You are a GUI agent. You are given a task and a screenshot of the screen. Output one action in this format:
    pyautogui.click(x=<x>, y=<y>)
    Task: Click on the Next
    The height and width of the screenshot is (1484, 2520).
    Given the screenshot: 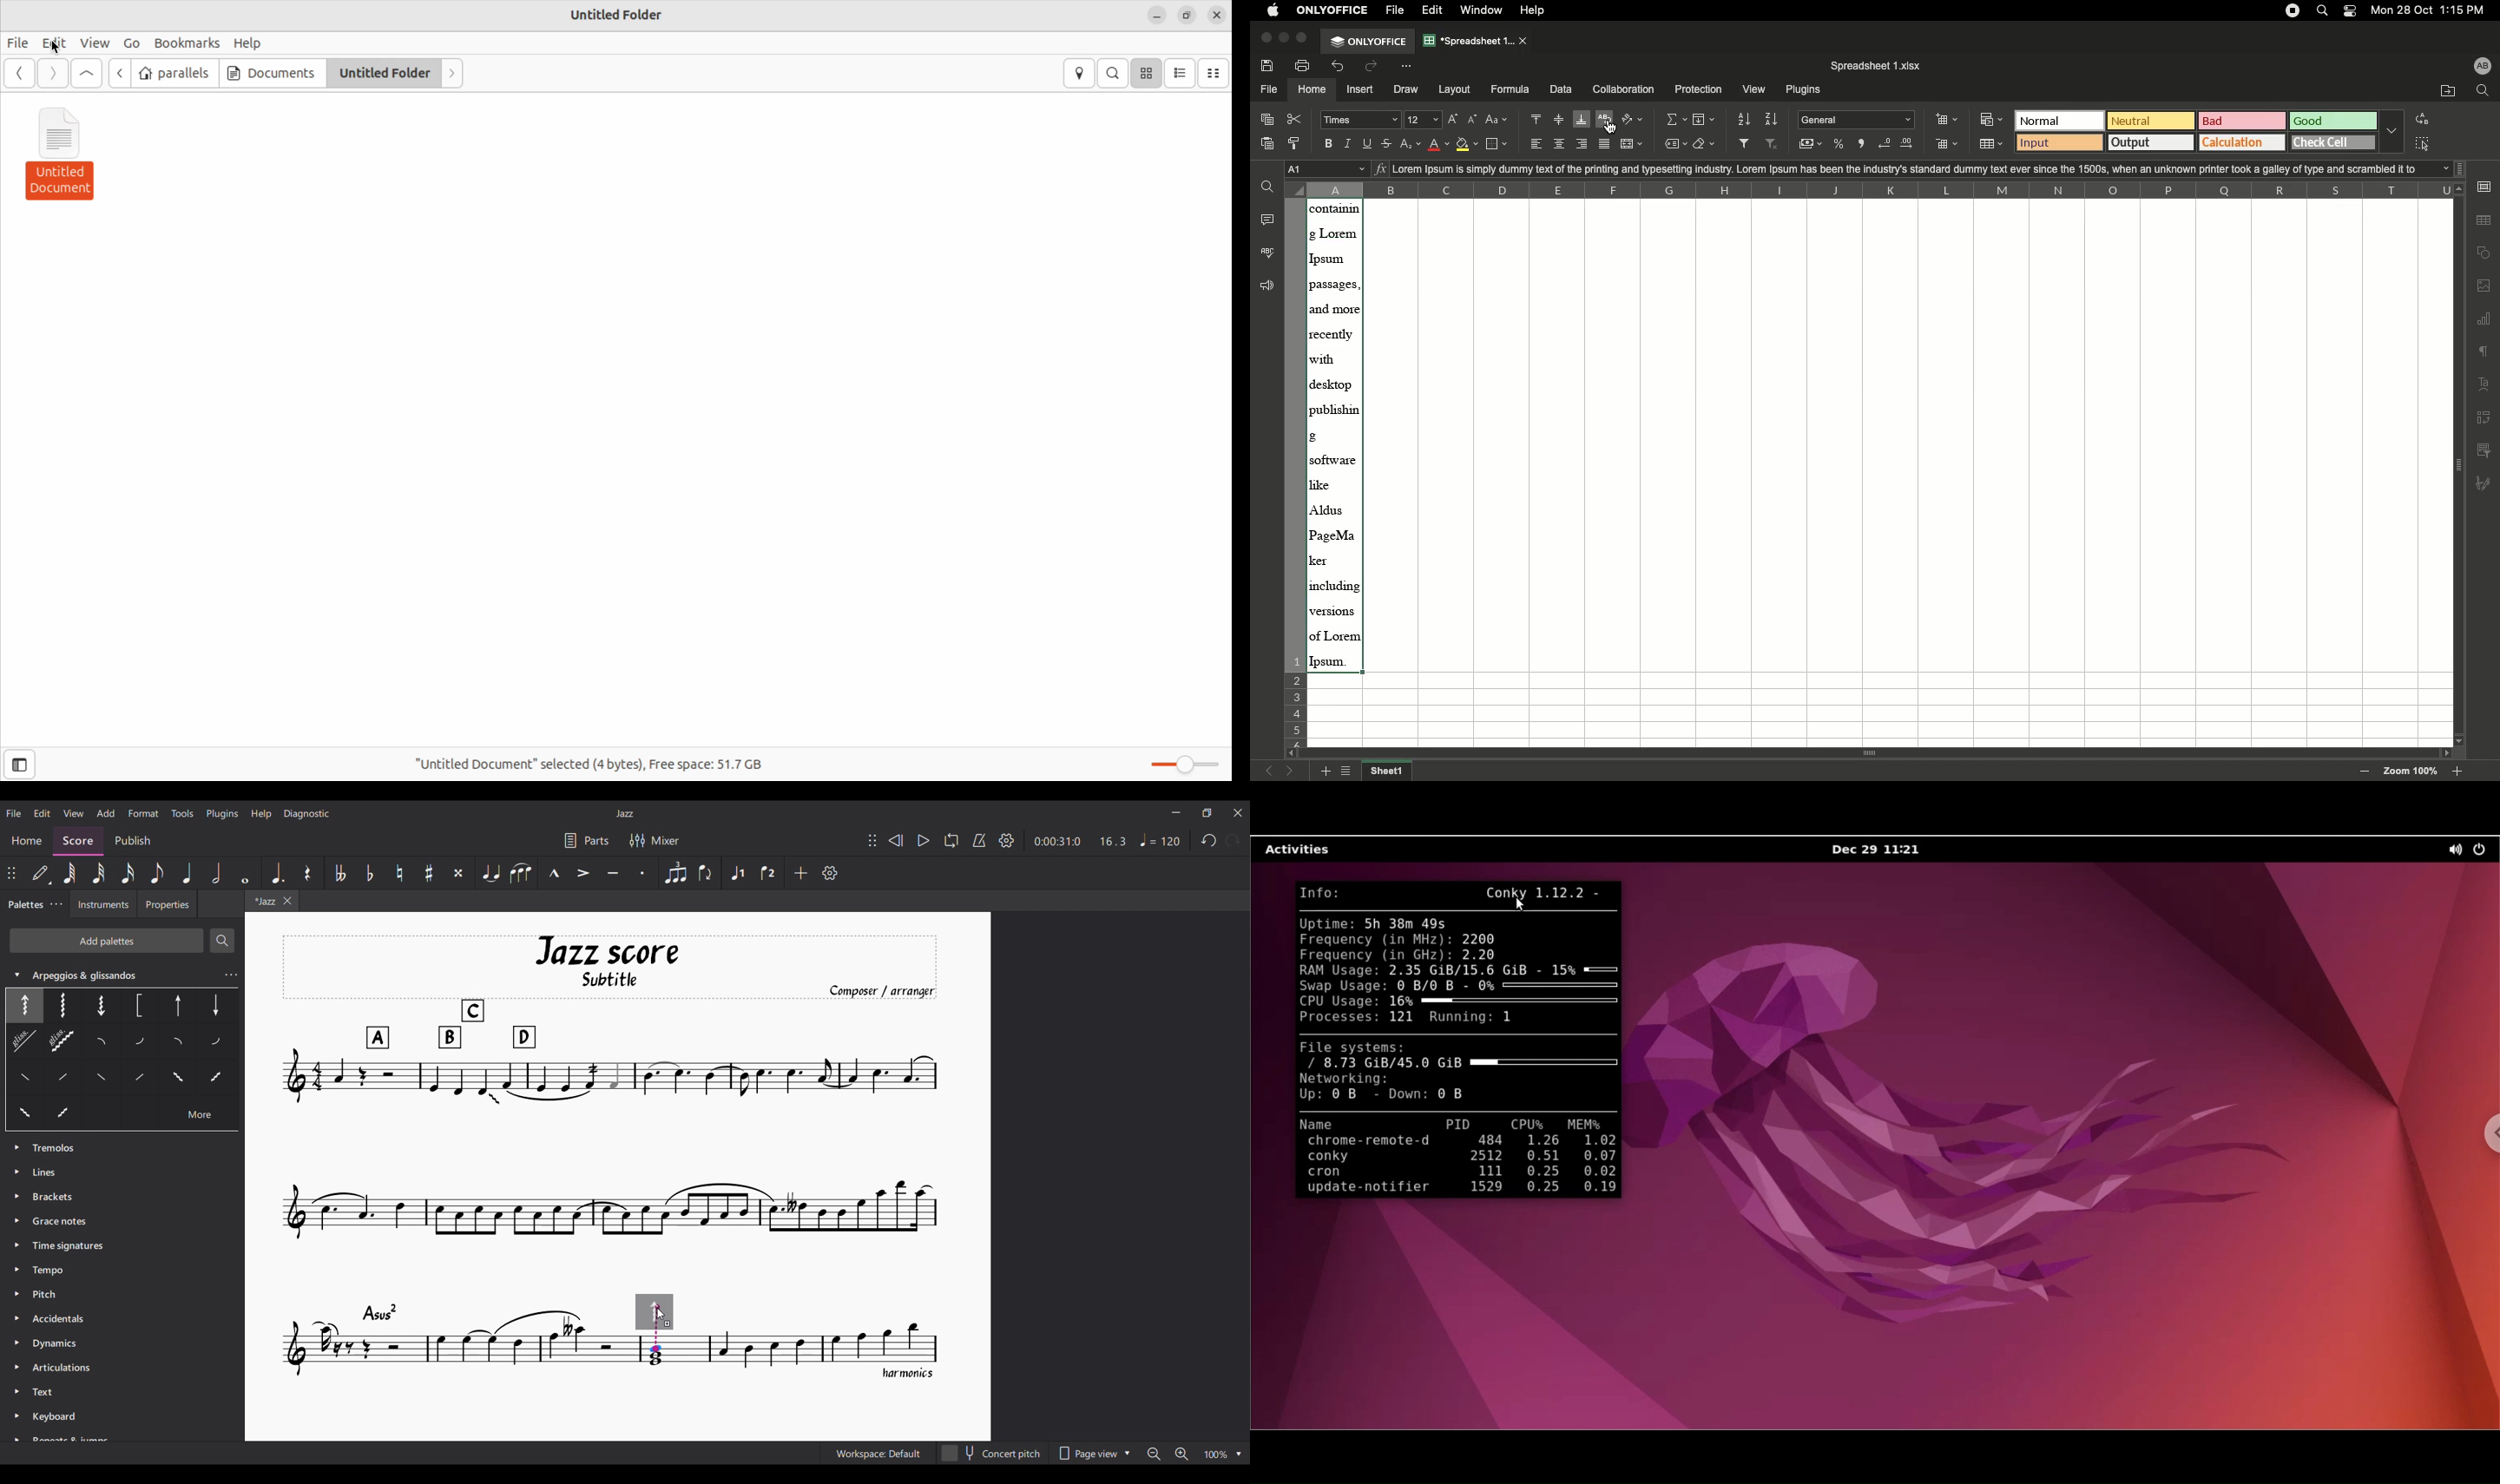 What is the action you would take?
    pyautogui.click(x=451, y=73)
    